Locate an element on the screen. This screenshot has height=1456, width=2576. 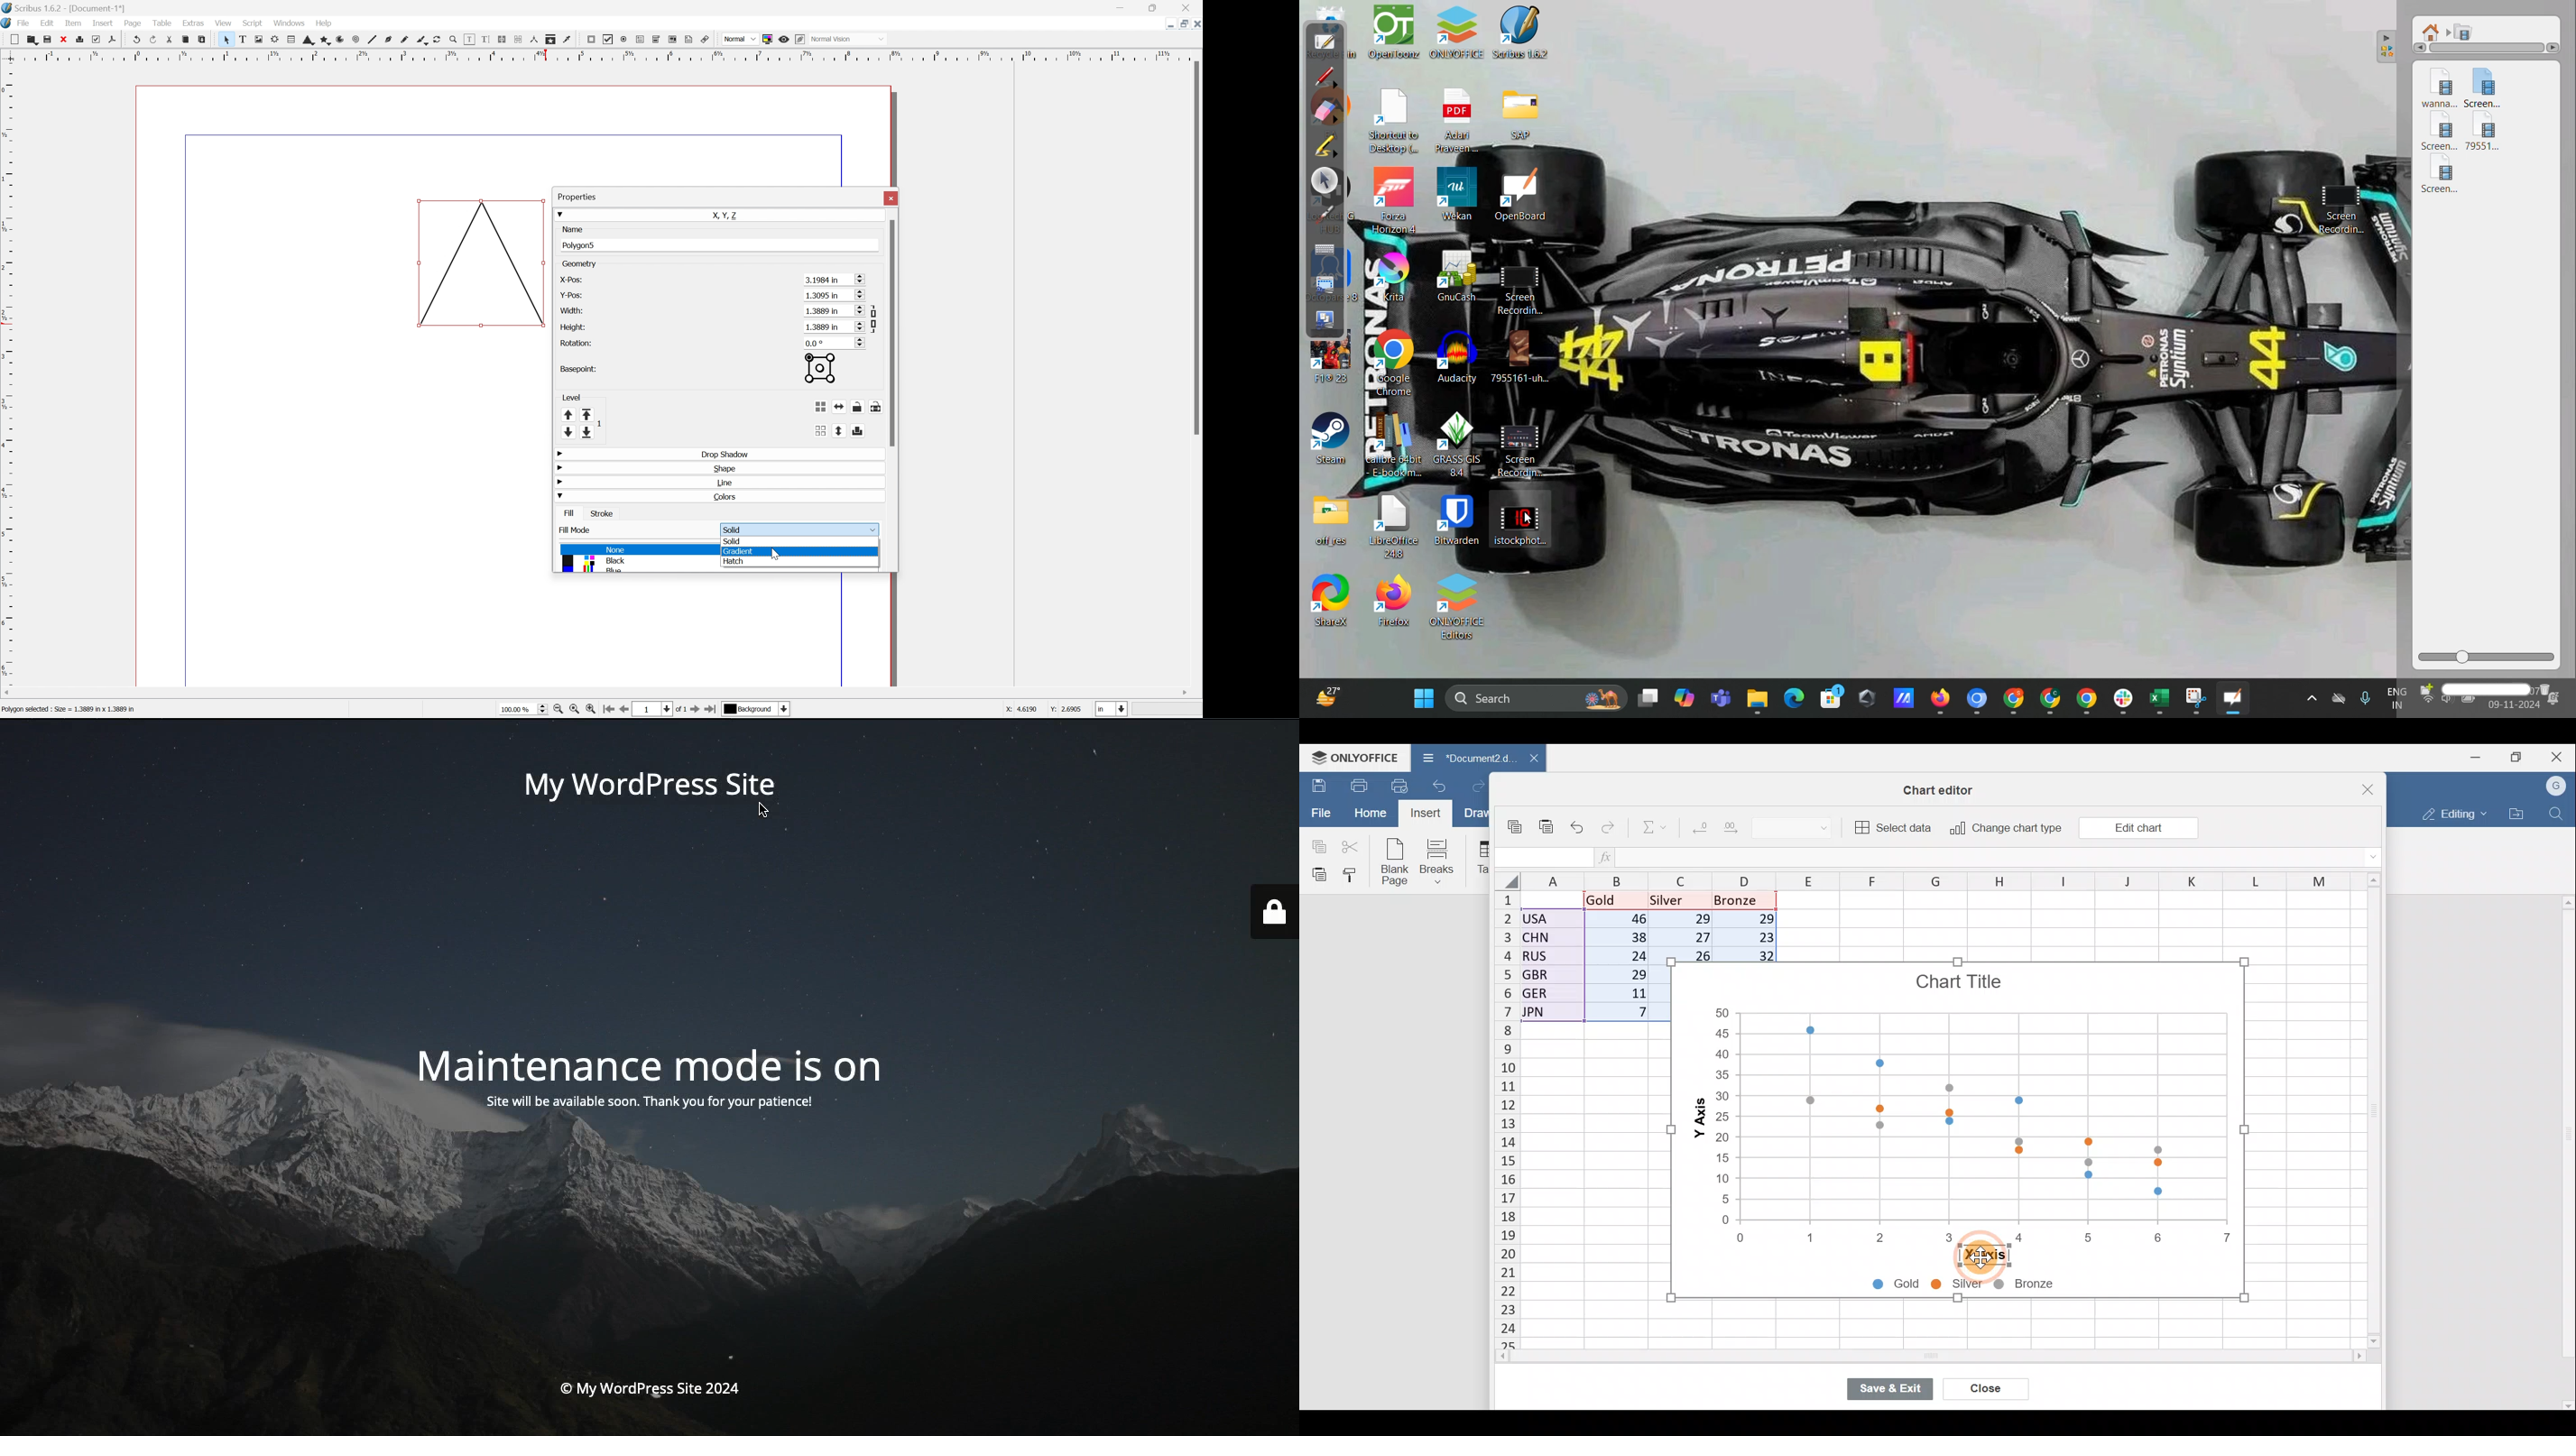
Screen Recording is located at coordinates (1515, 450).